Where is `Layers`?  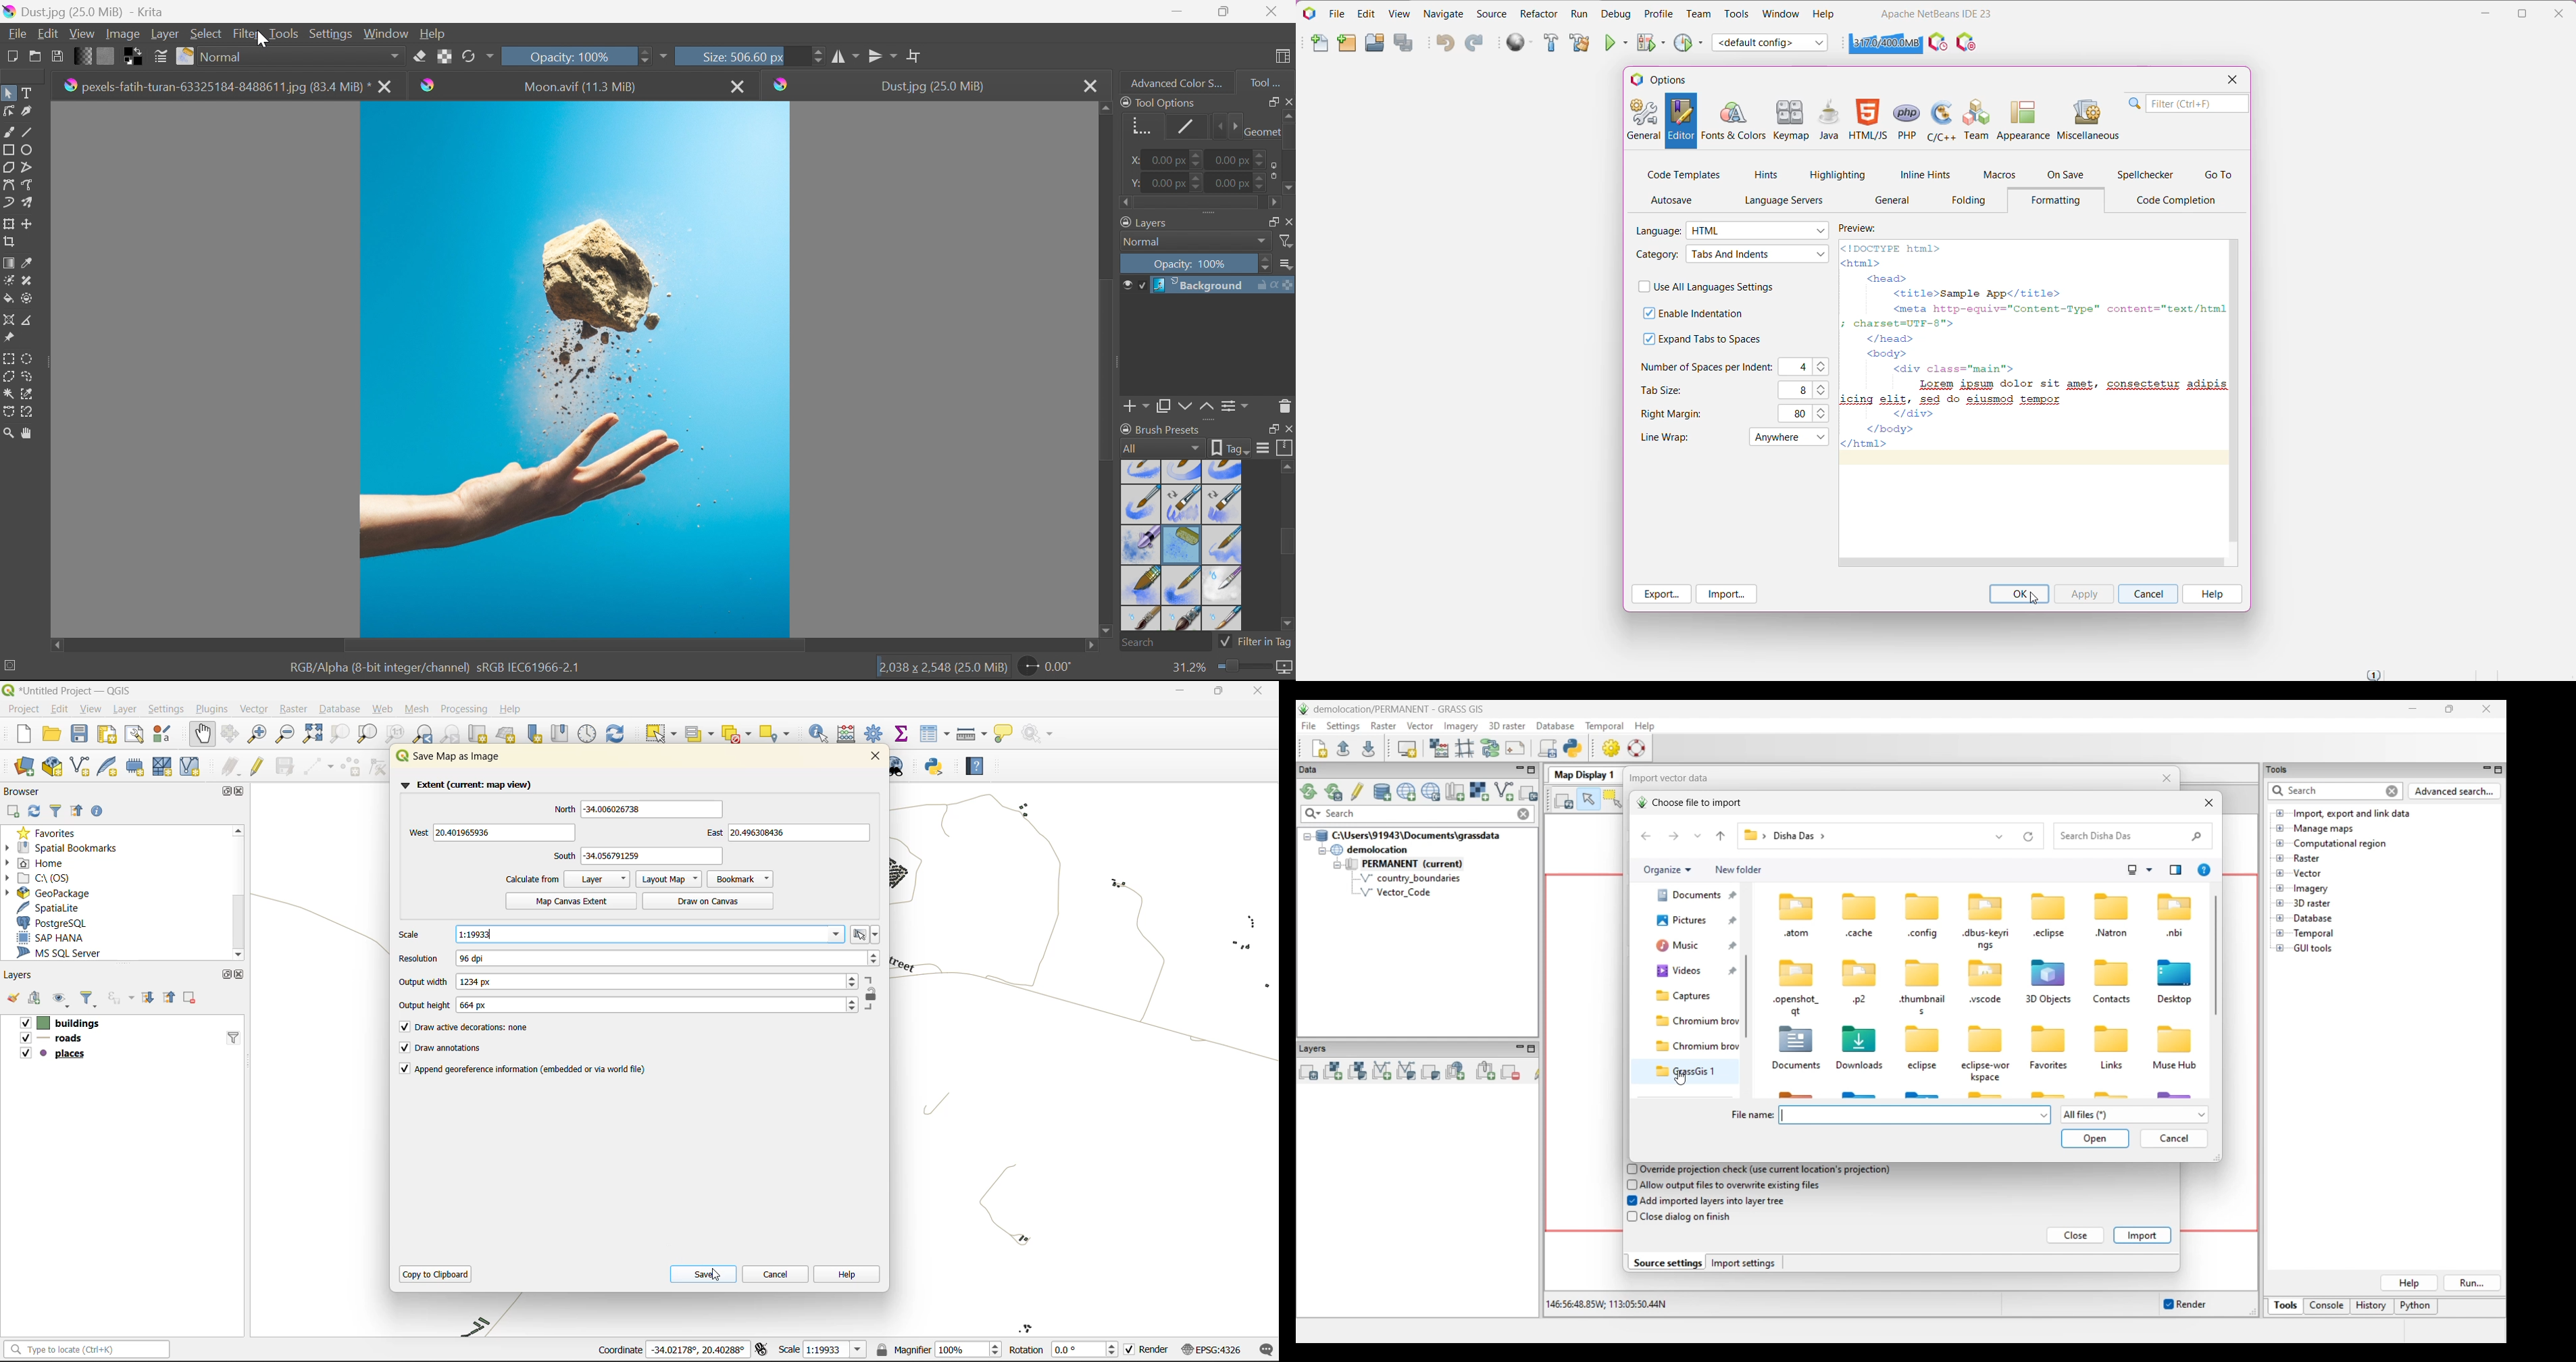 Layers is located at coordinates (1146, 221).